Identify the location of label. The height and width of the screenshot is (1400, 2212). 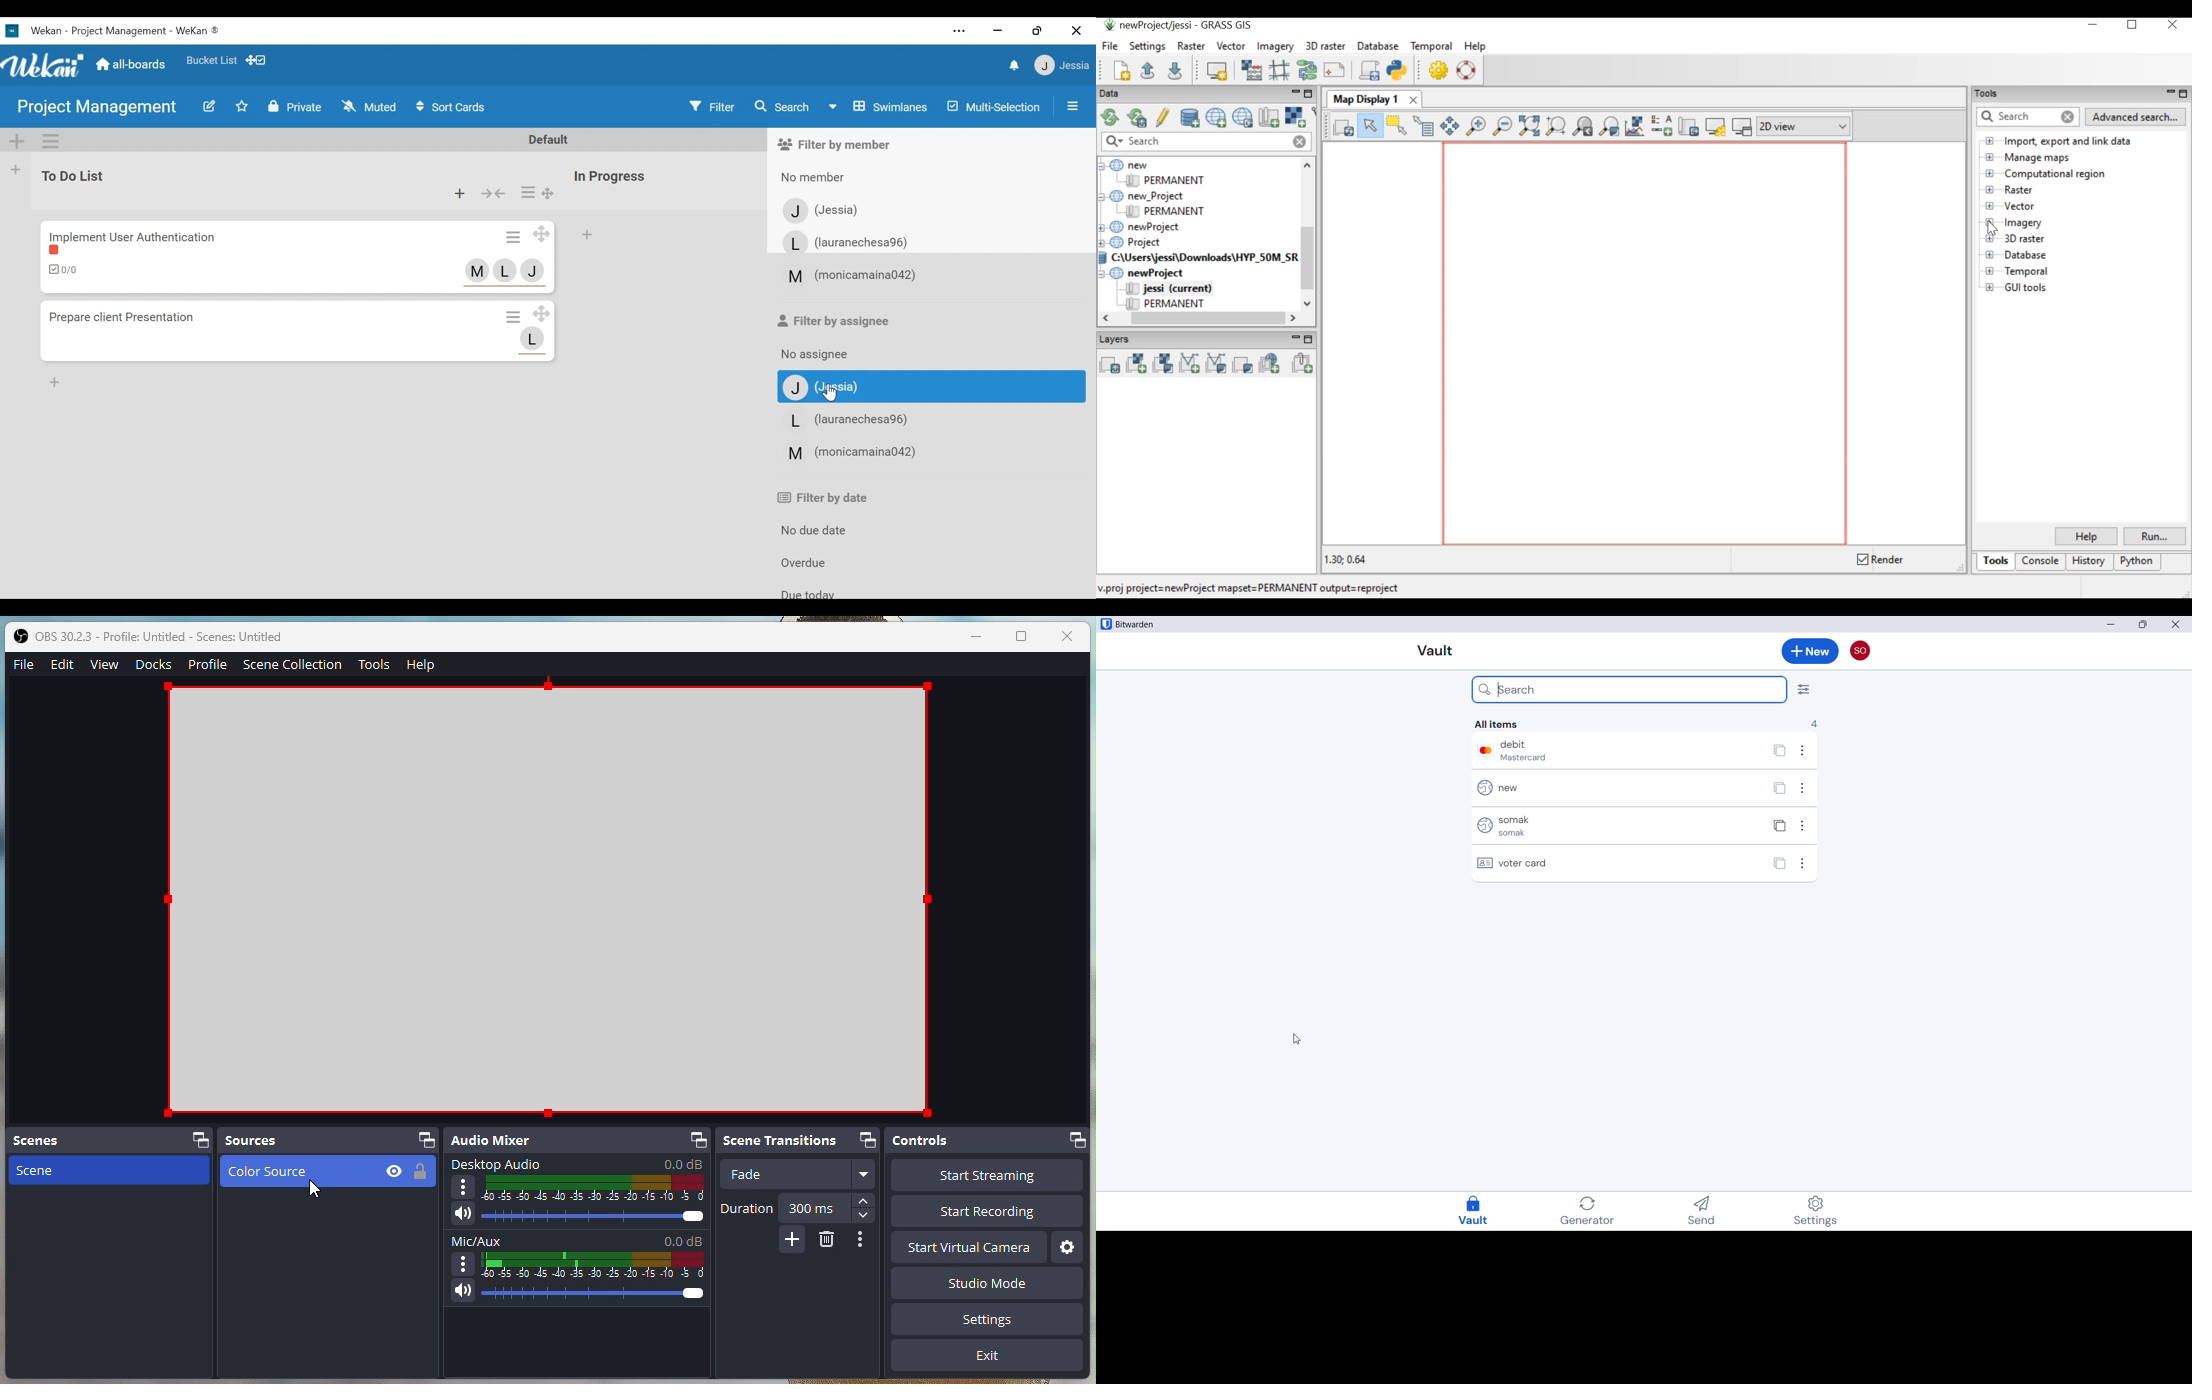
(54, 252).